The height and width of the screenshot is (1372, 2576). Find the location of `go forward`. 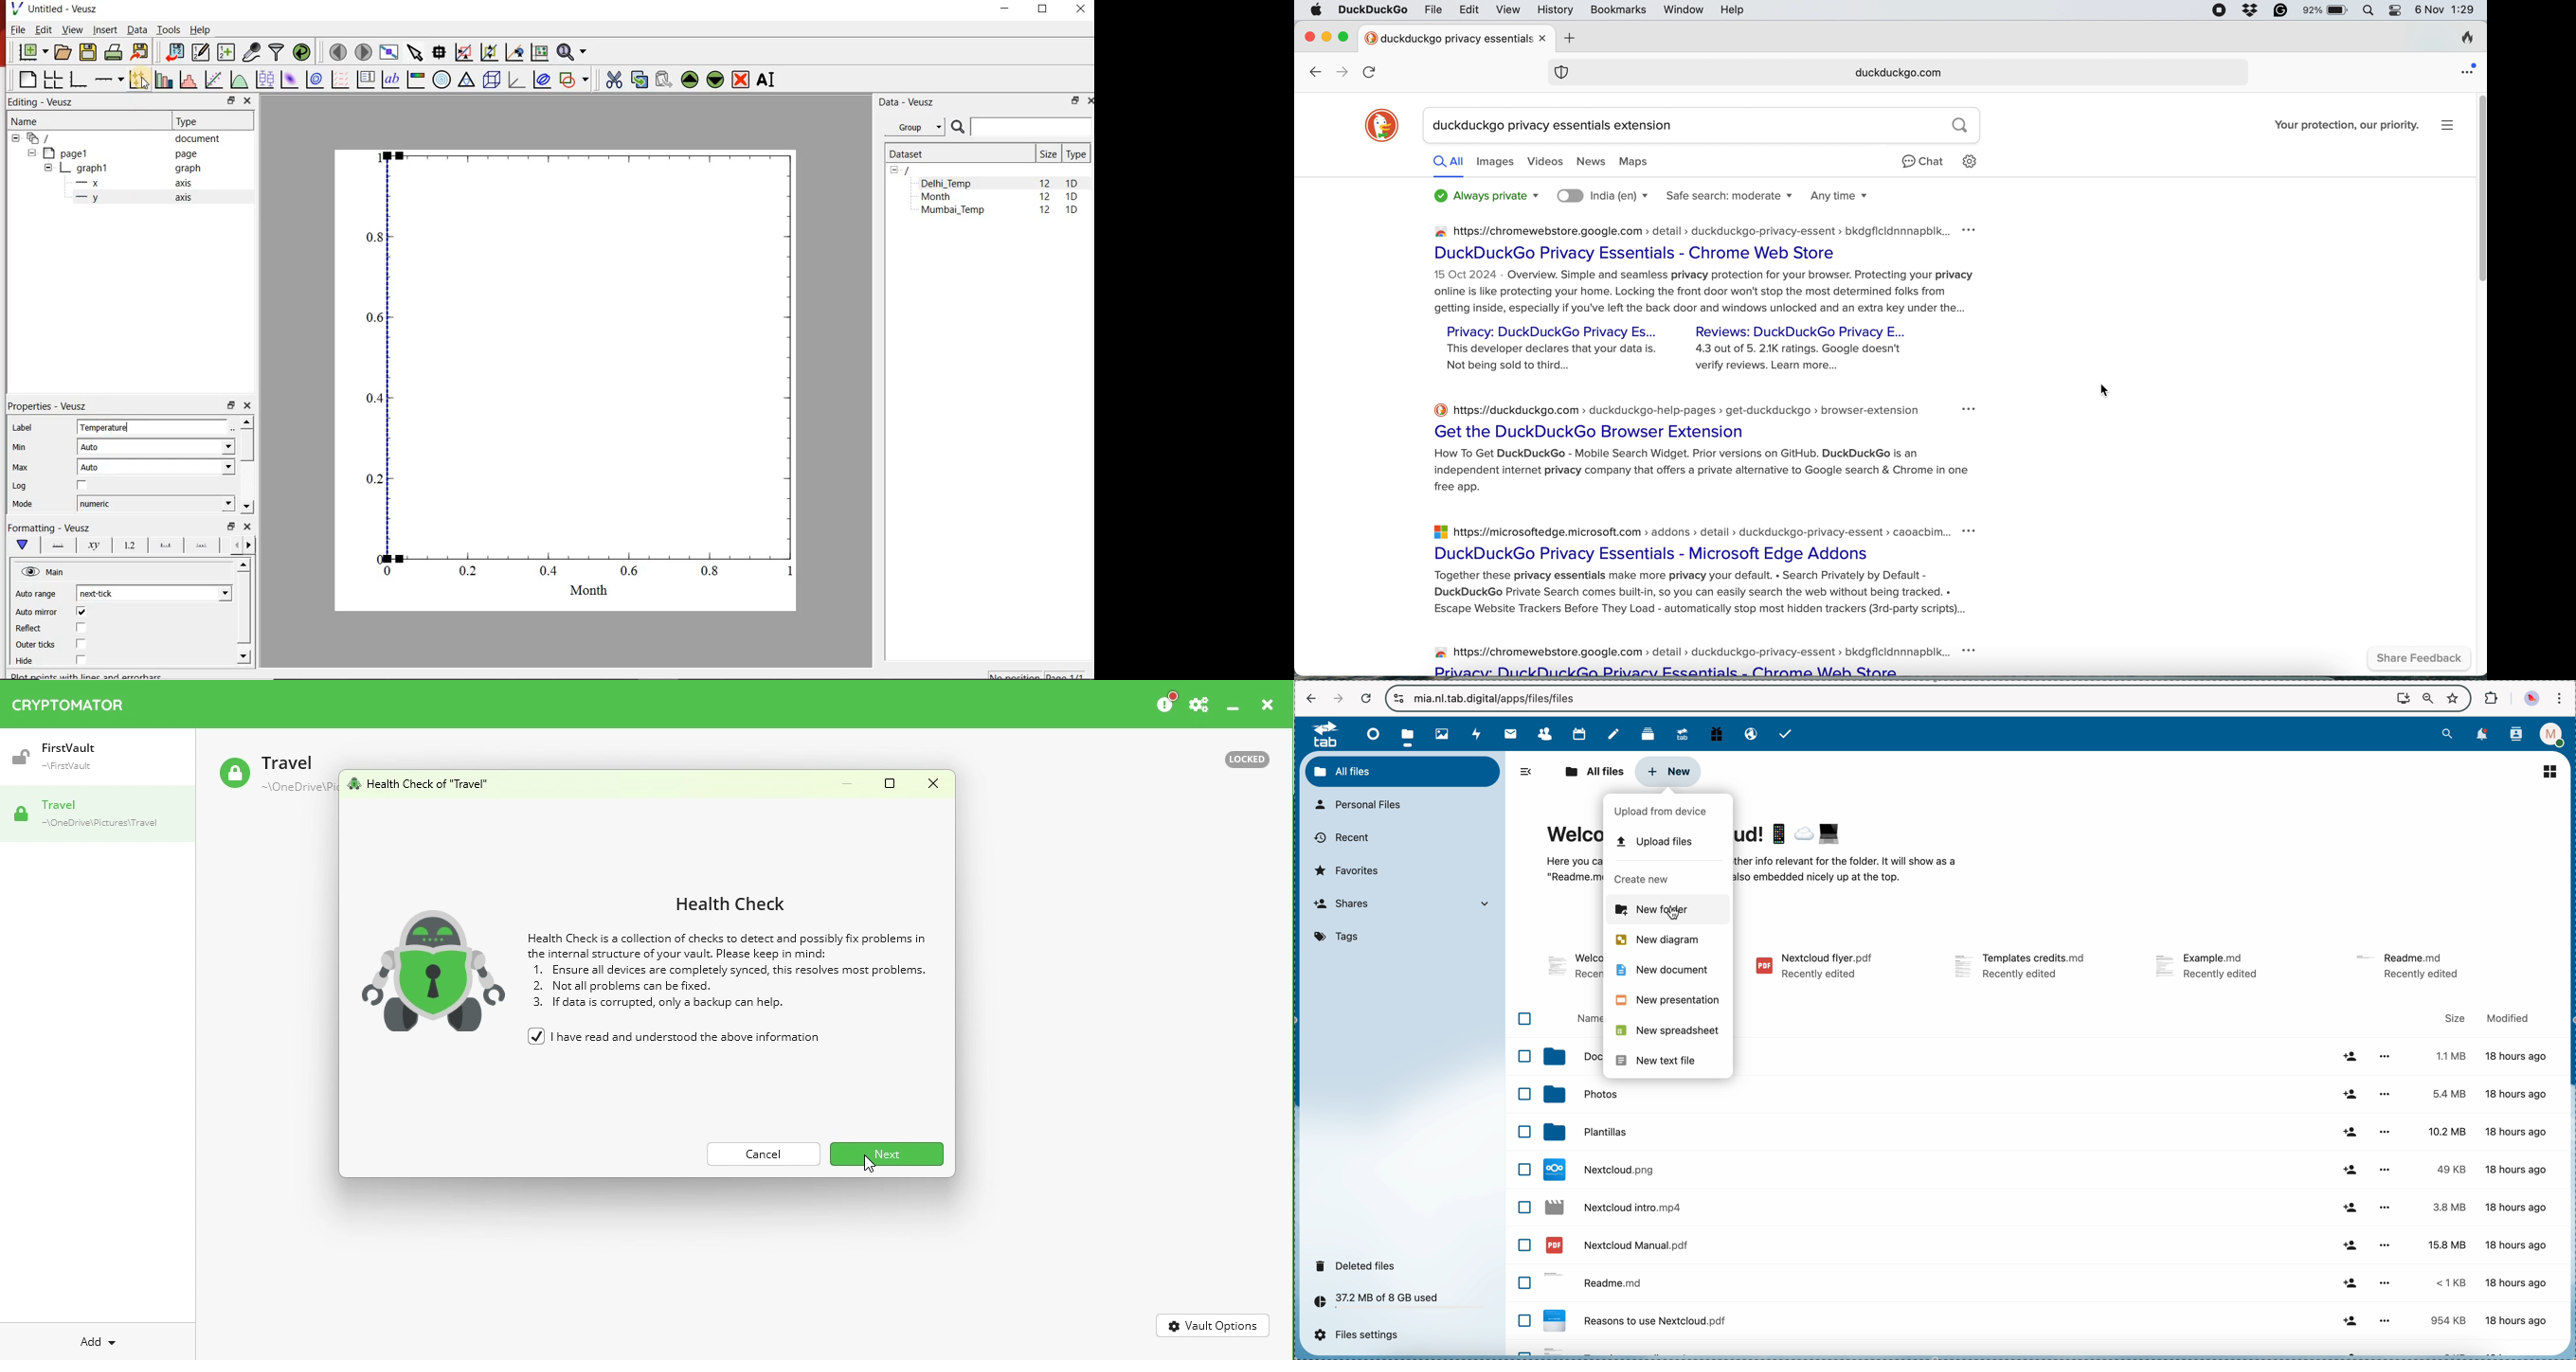

go forward is located at coordinates (1341, 72).